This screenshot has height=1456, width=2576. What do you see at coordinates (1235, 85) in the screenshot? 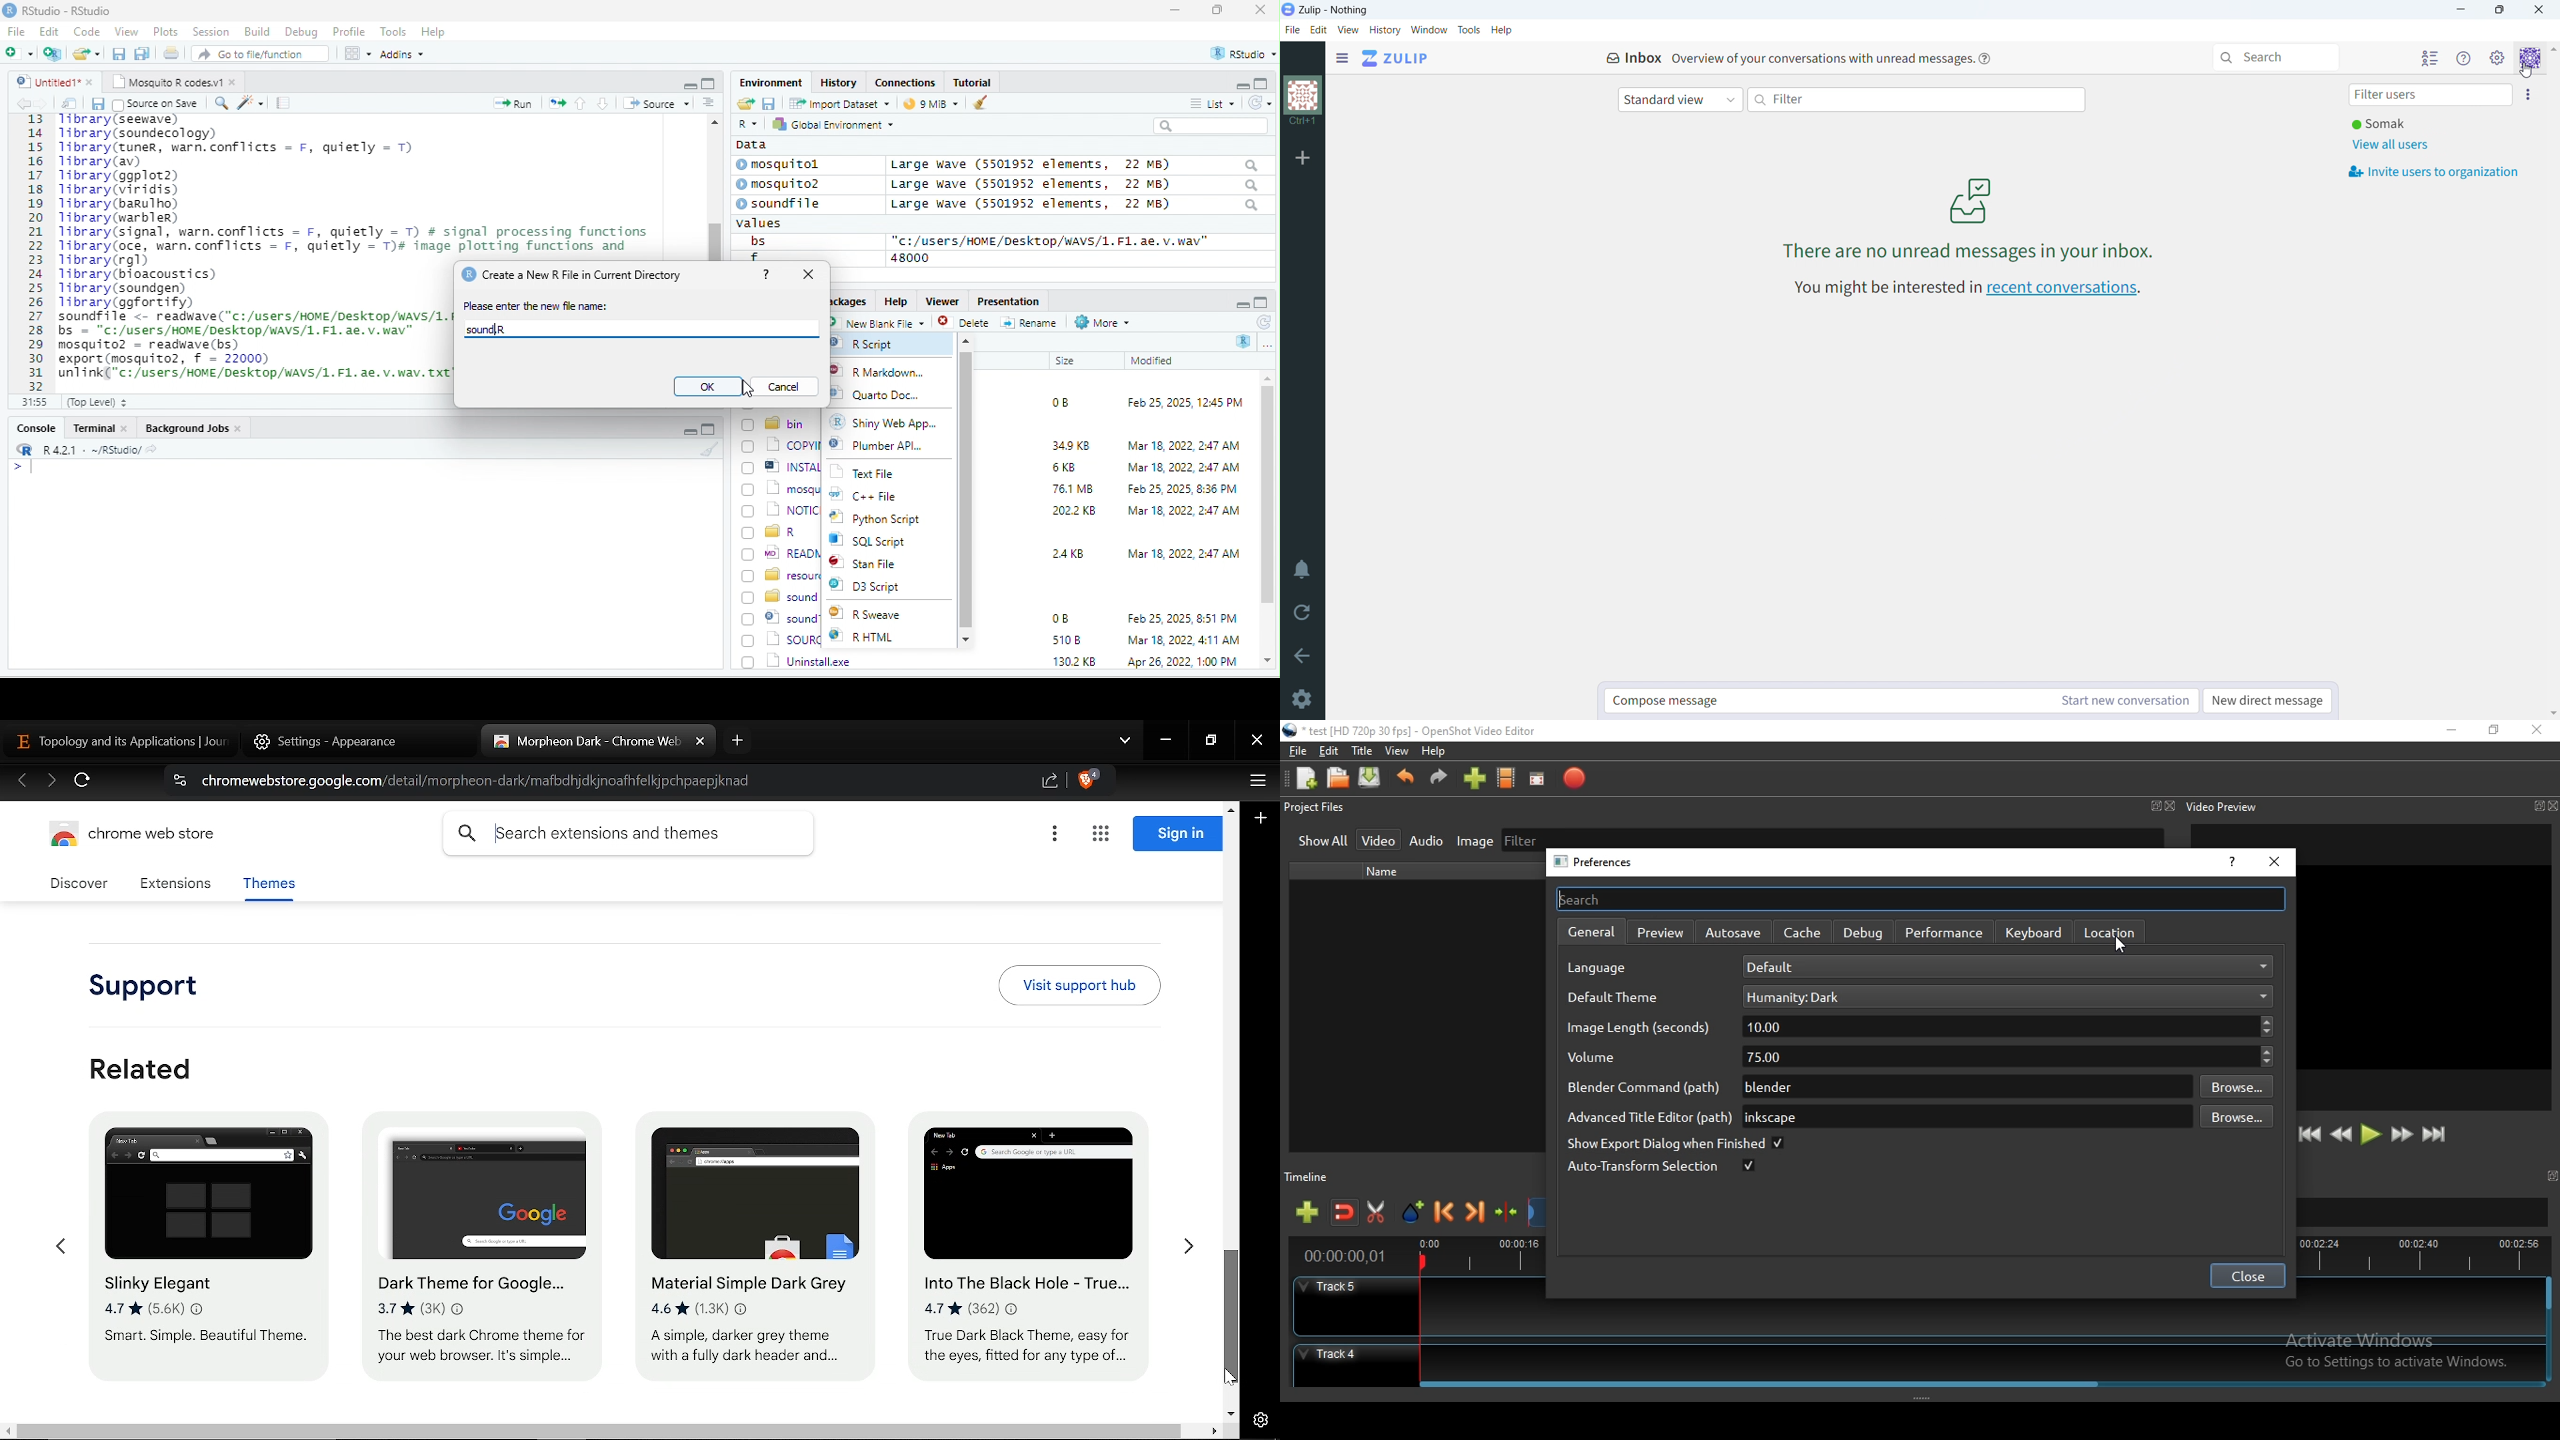
I see `minimize` at bounding box center [1235, 85].